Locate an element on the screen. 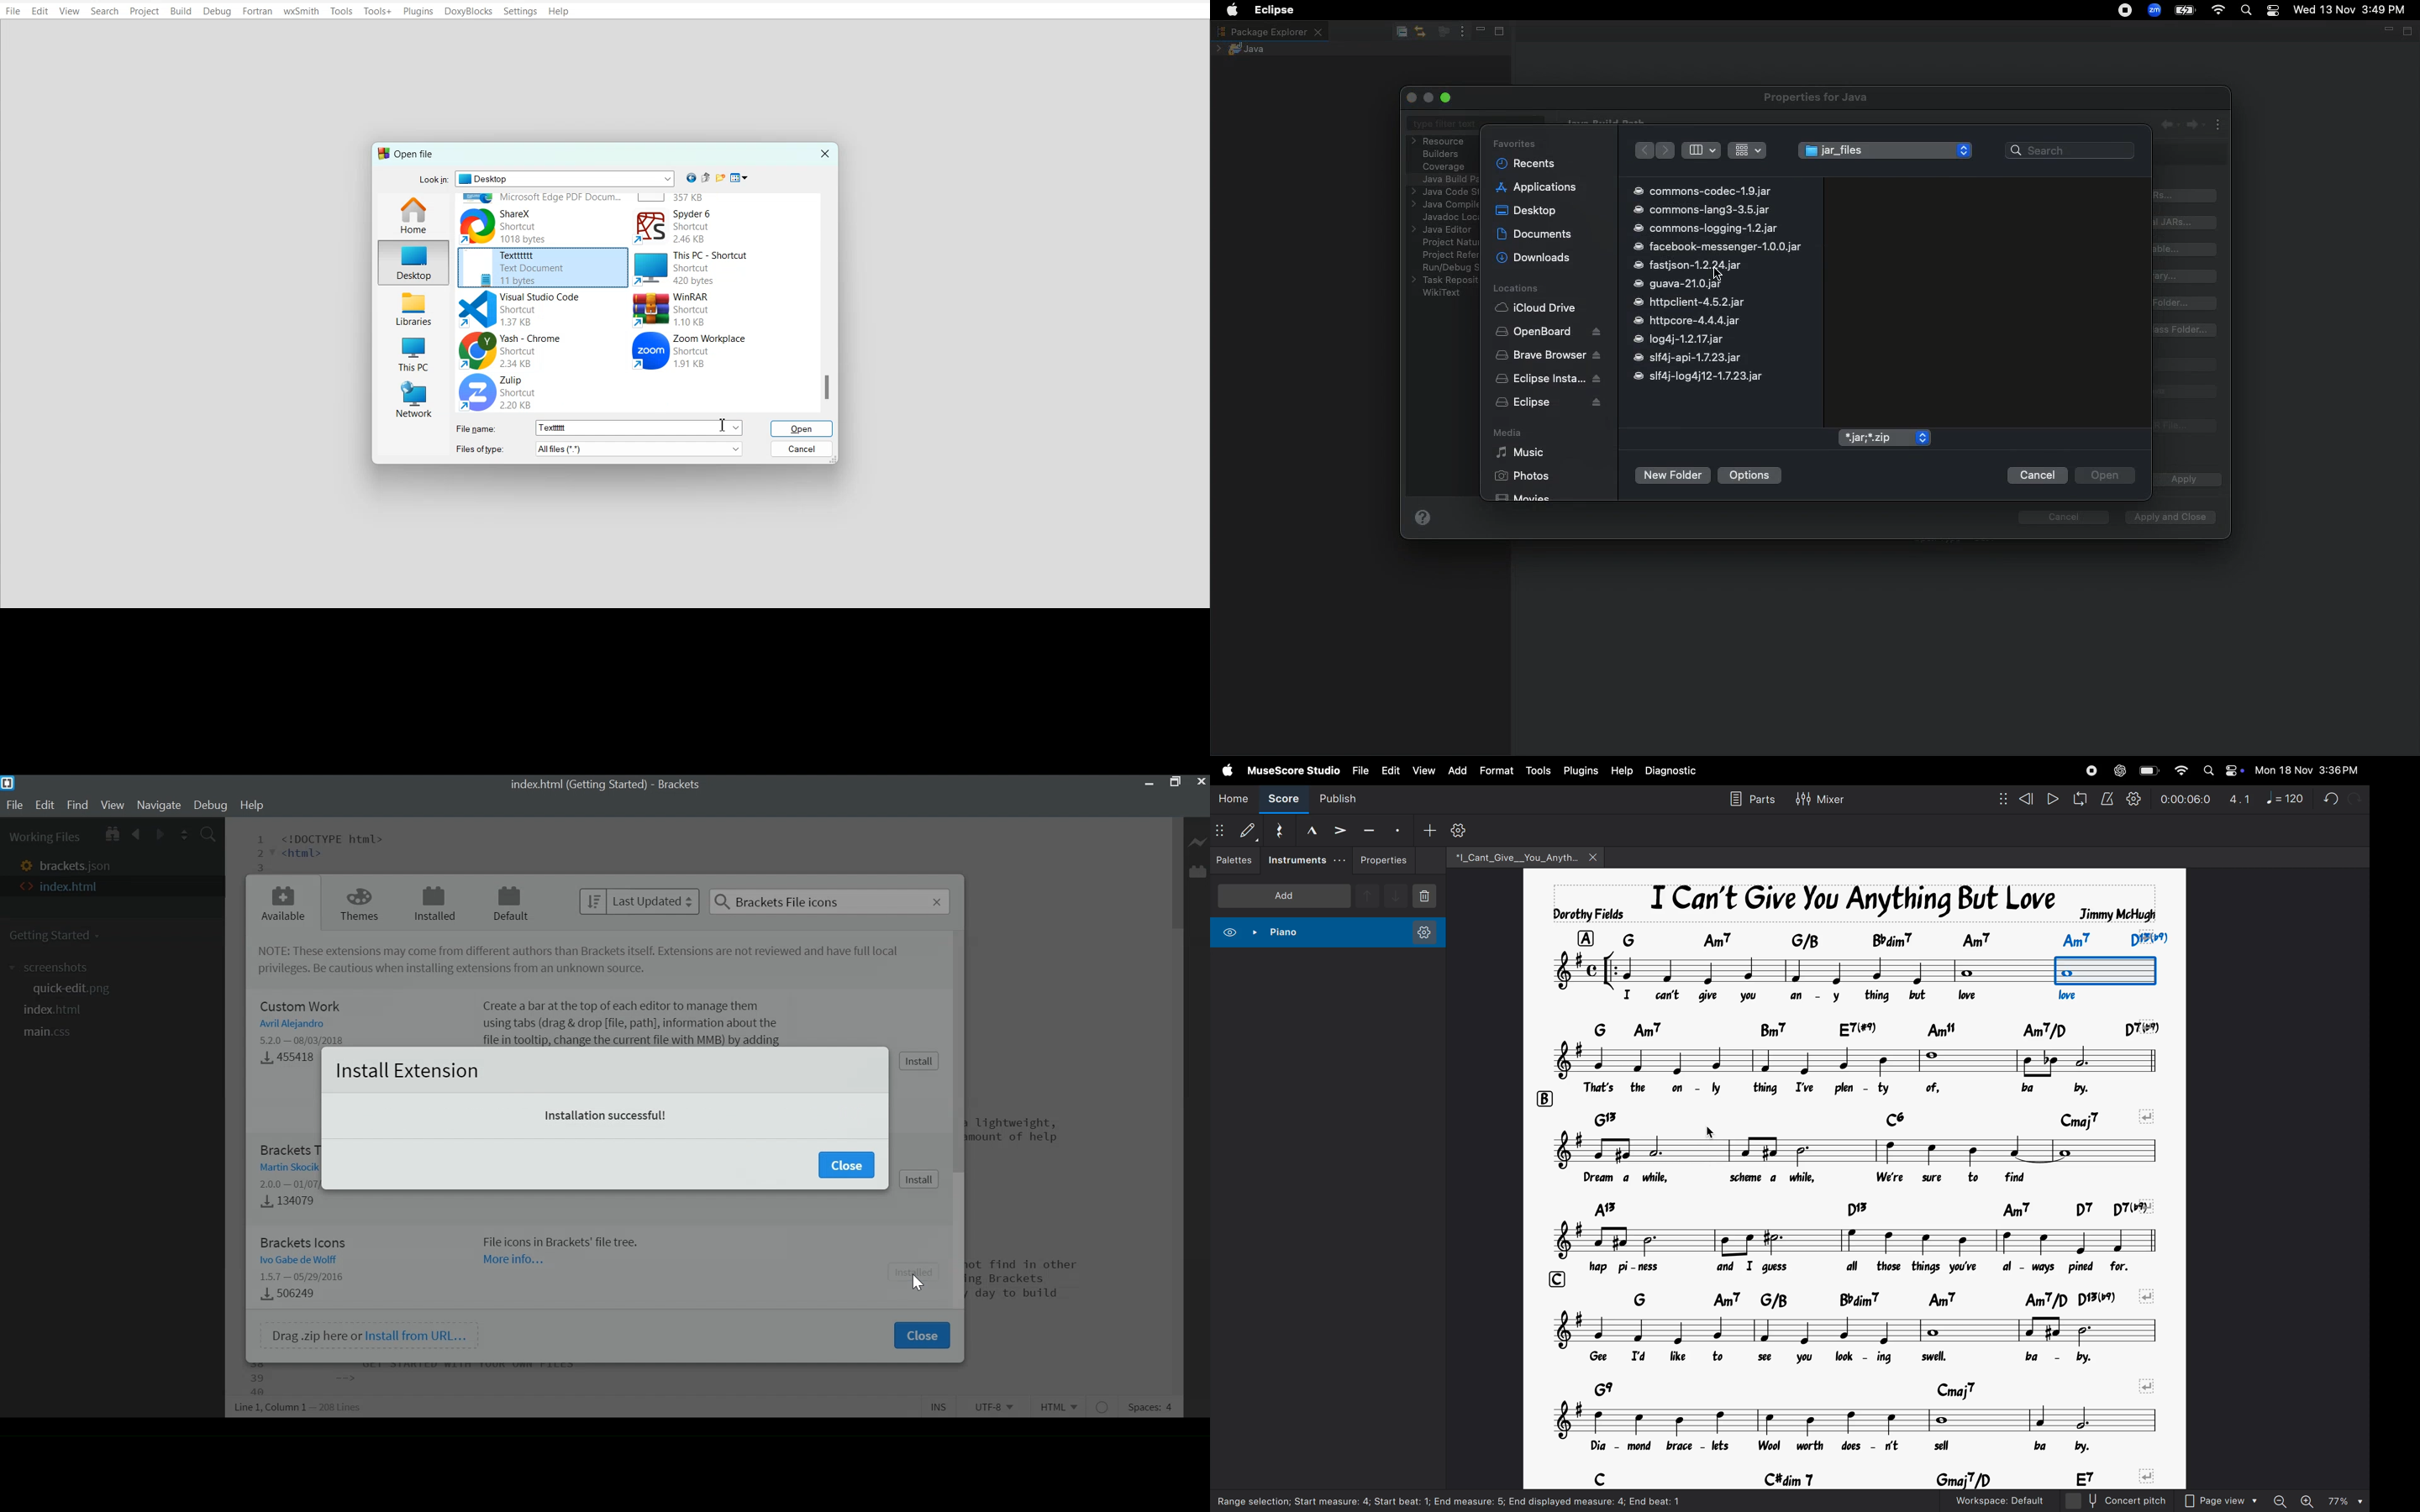 The image size is (2436, 1512). File Encoding is located at coordinates (991, 1406).